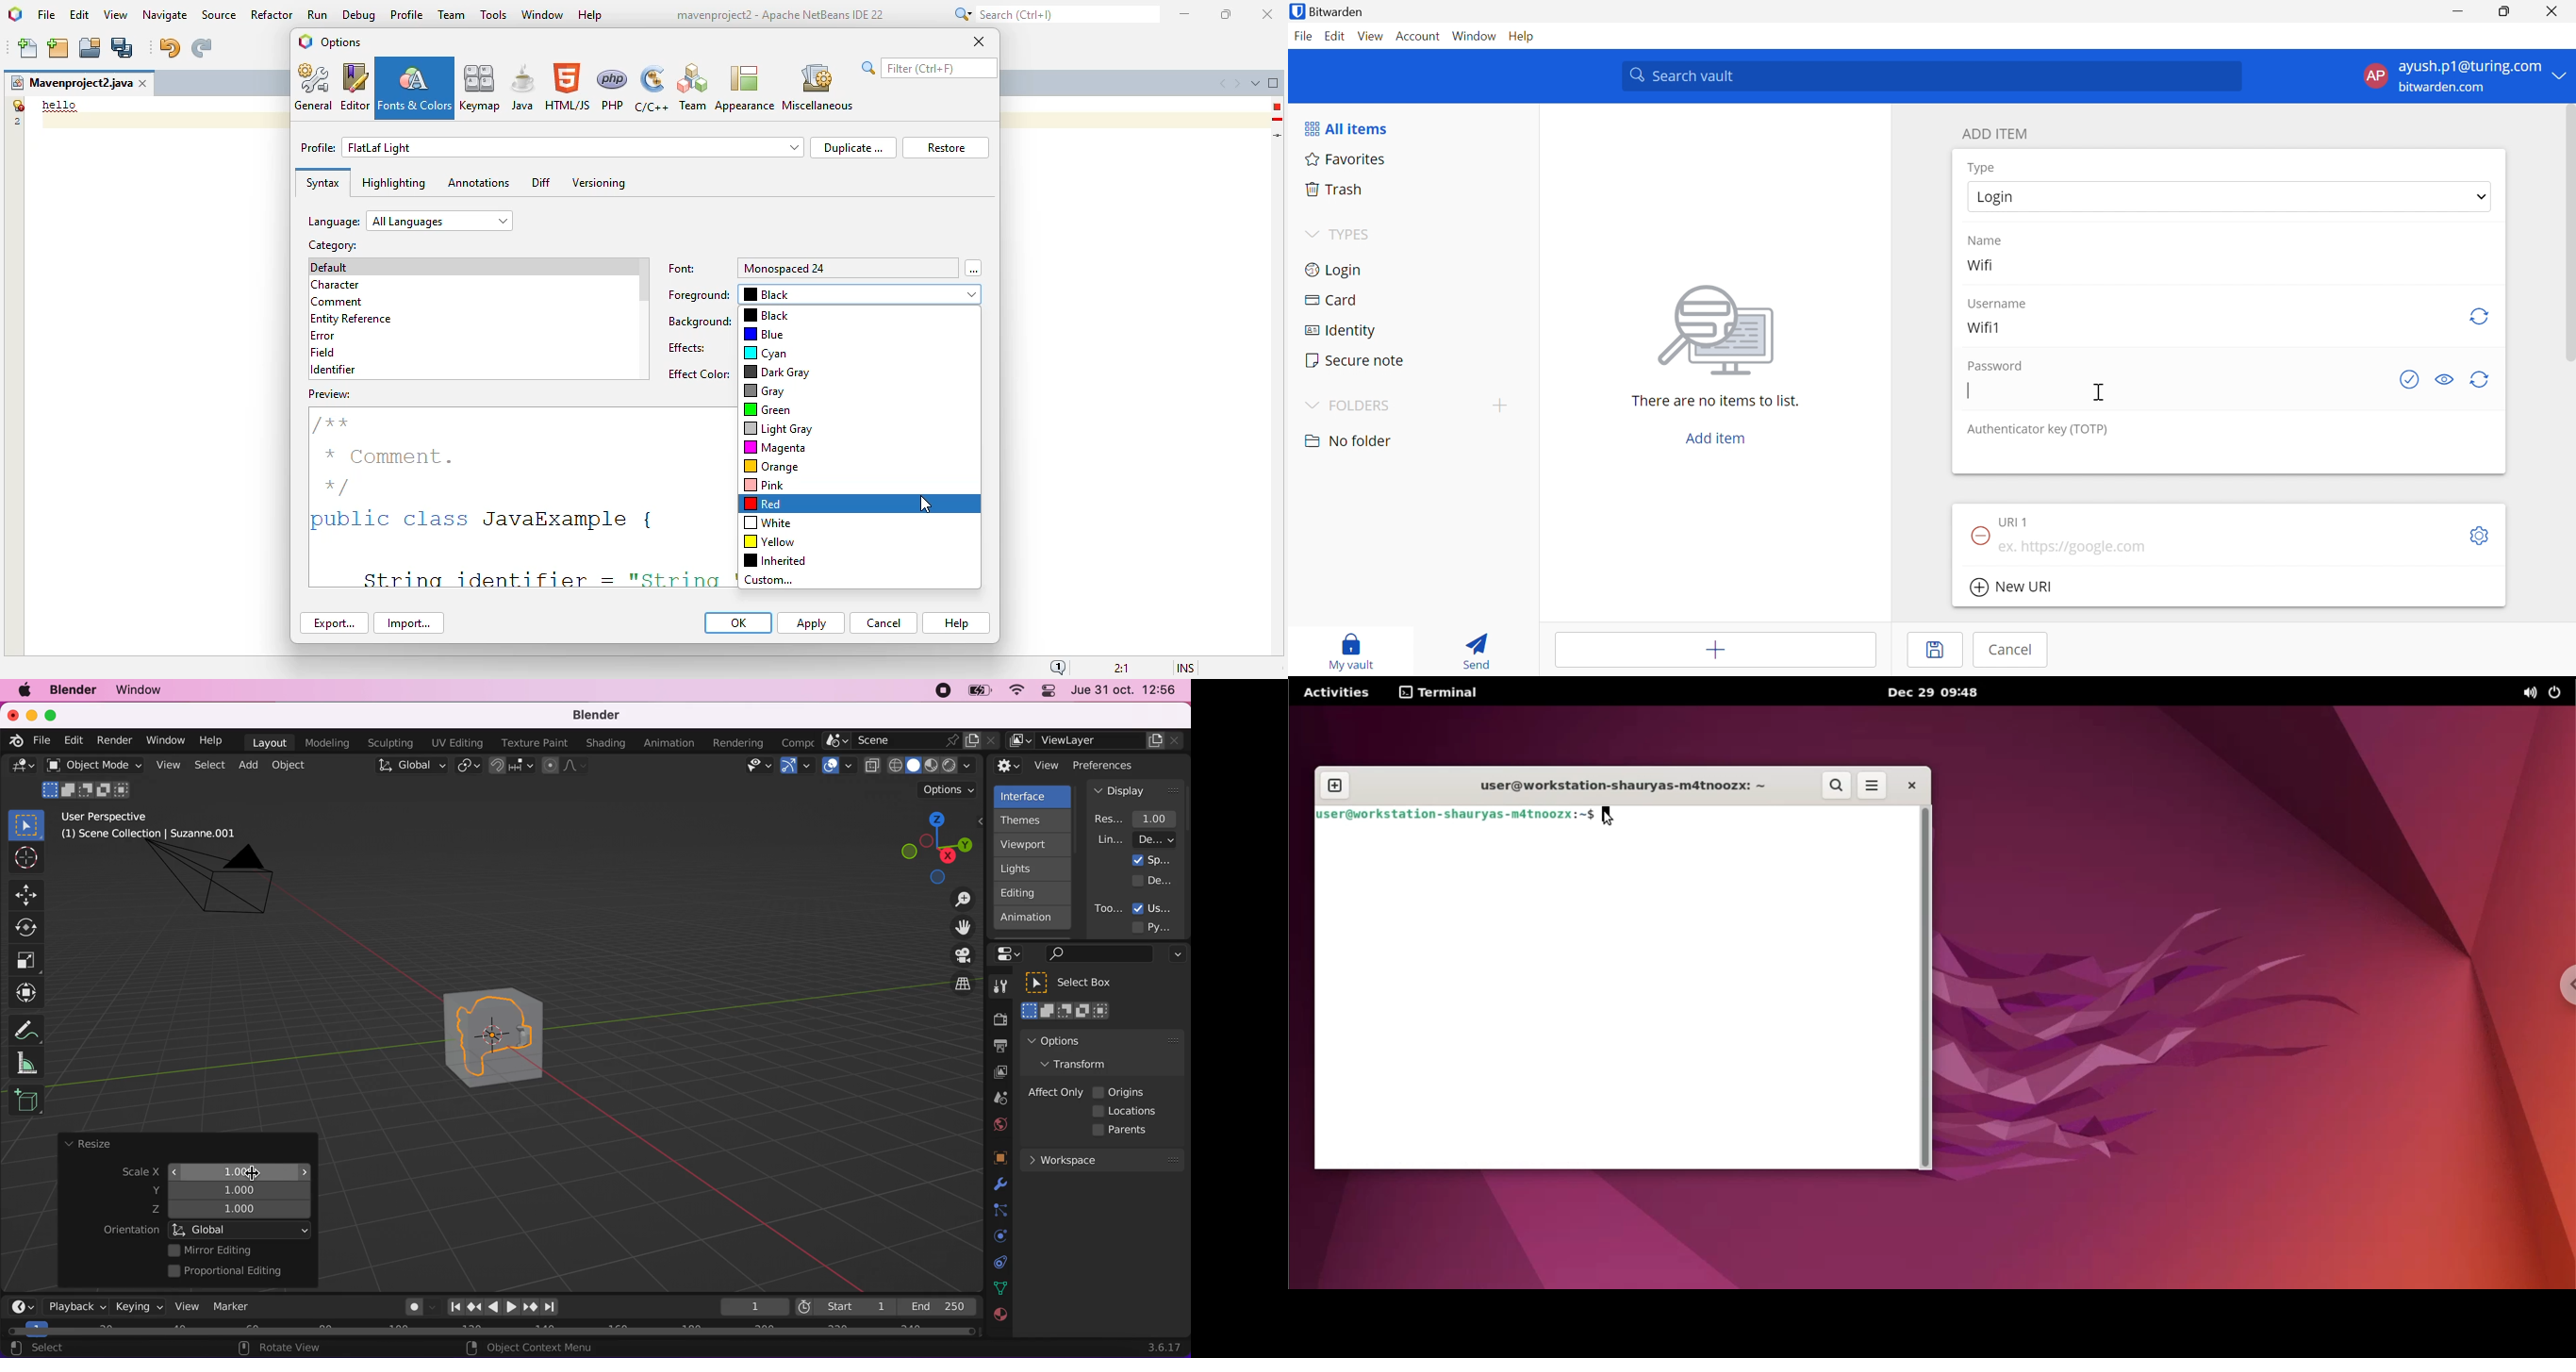 This screenshot has height=1372, width=2576. What do you see at coordinates (1353, 237) in the screenshot?
I see `TYPES` at bounding box center [1353, 237].